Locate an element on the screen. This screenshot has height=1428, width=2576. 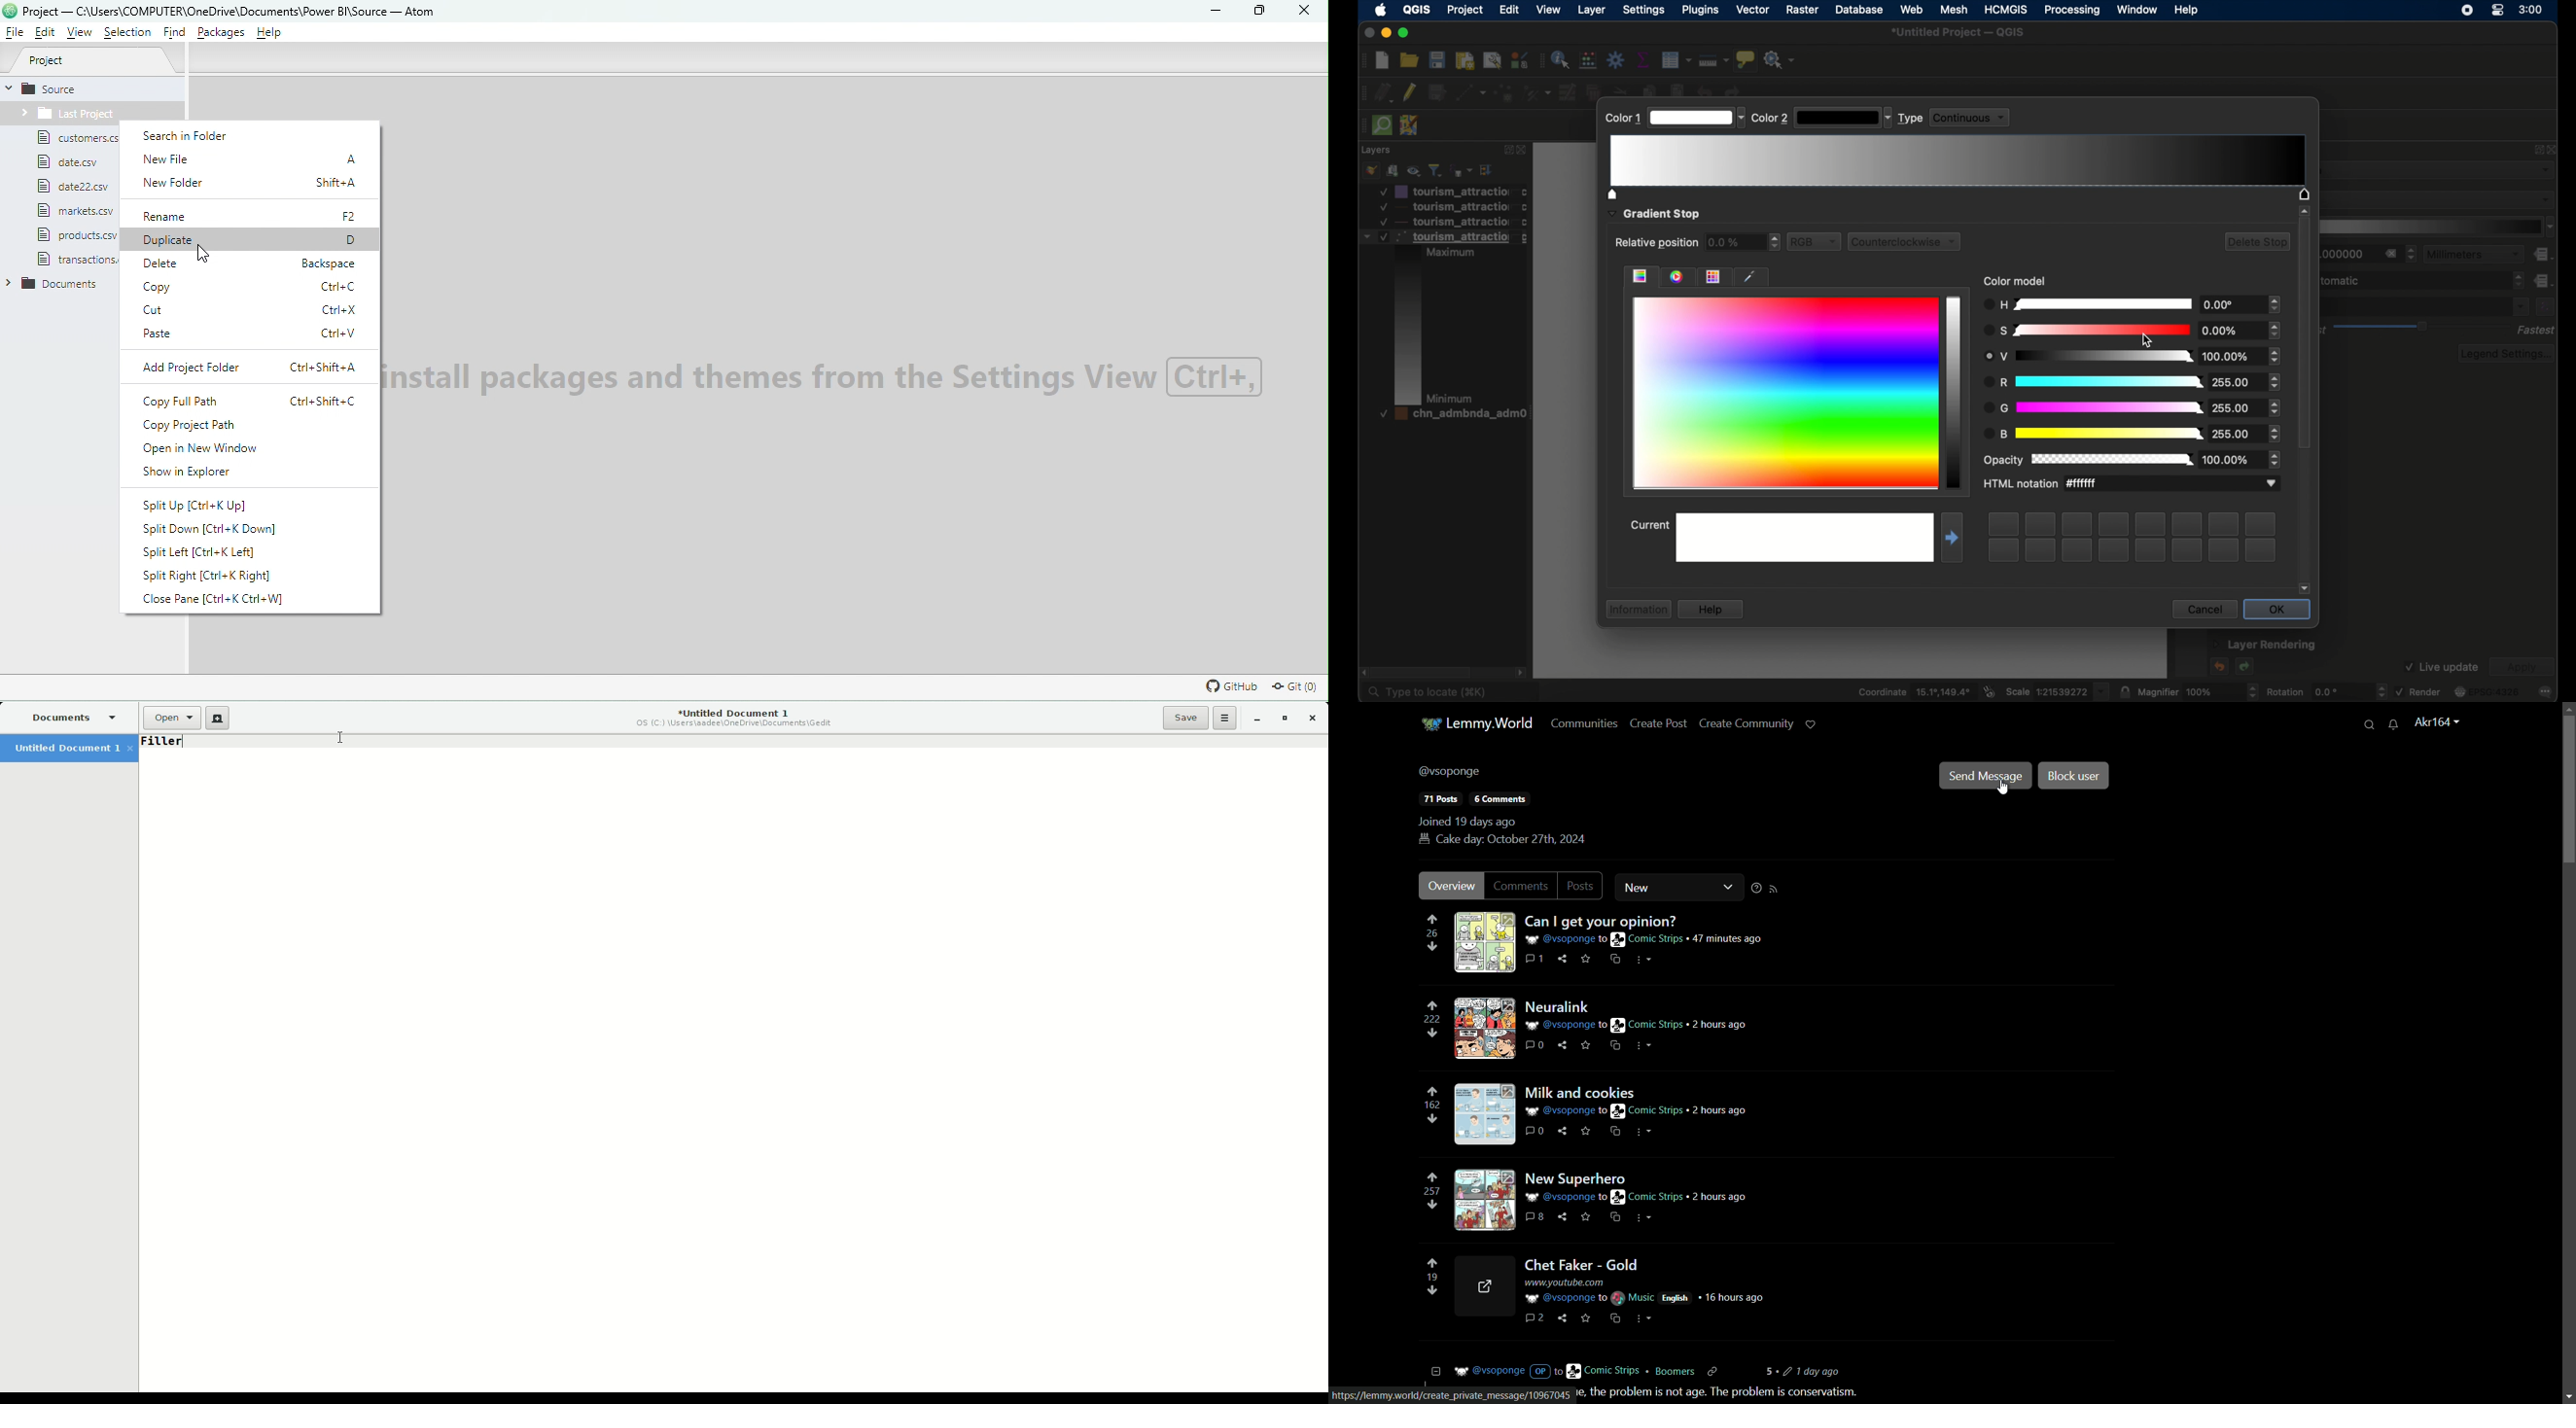
HCMGIS is located at coordinates (2006, 9).